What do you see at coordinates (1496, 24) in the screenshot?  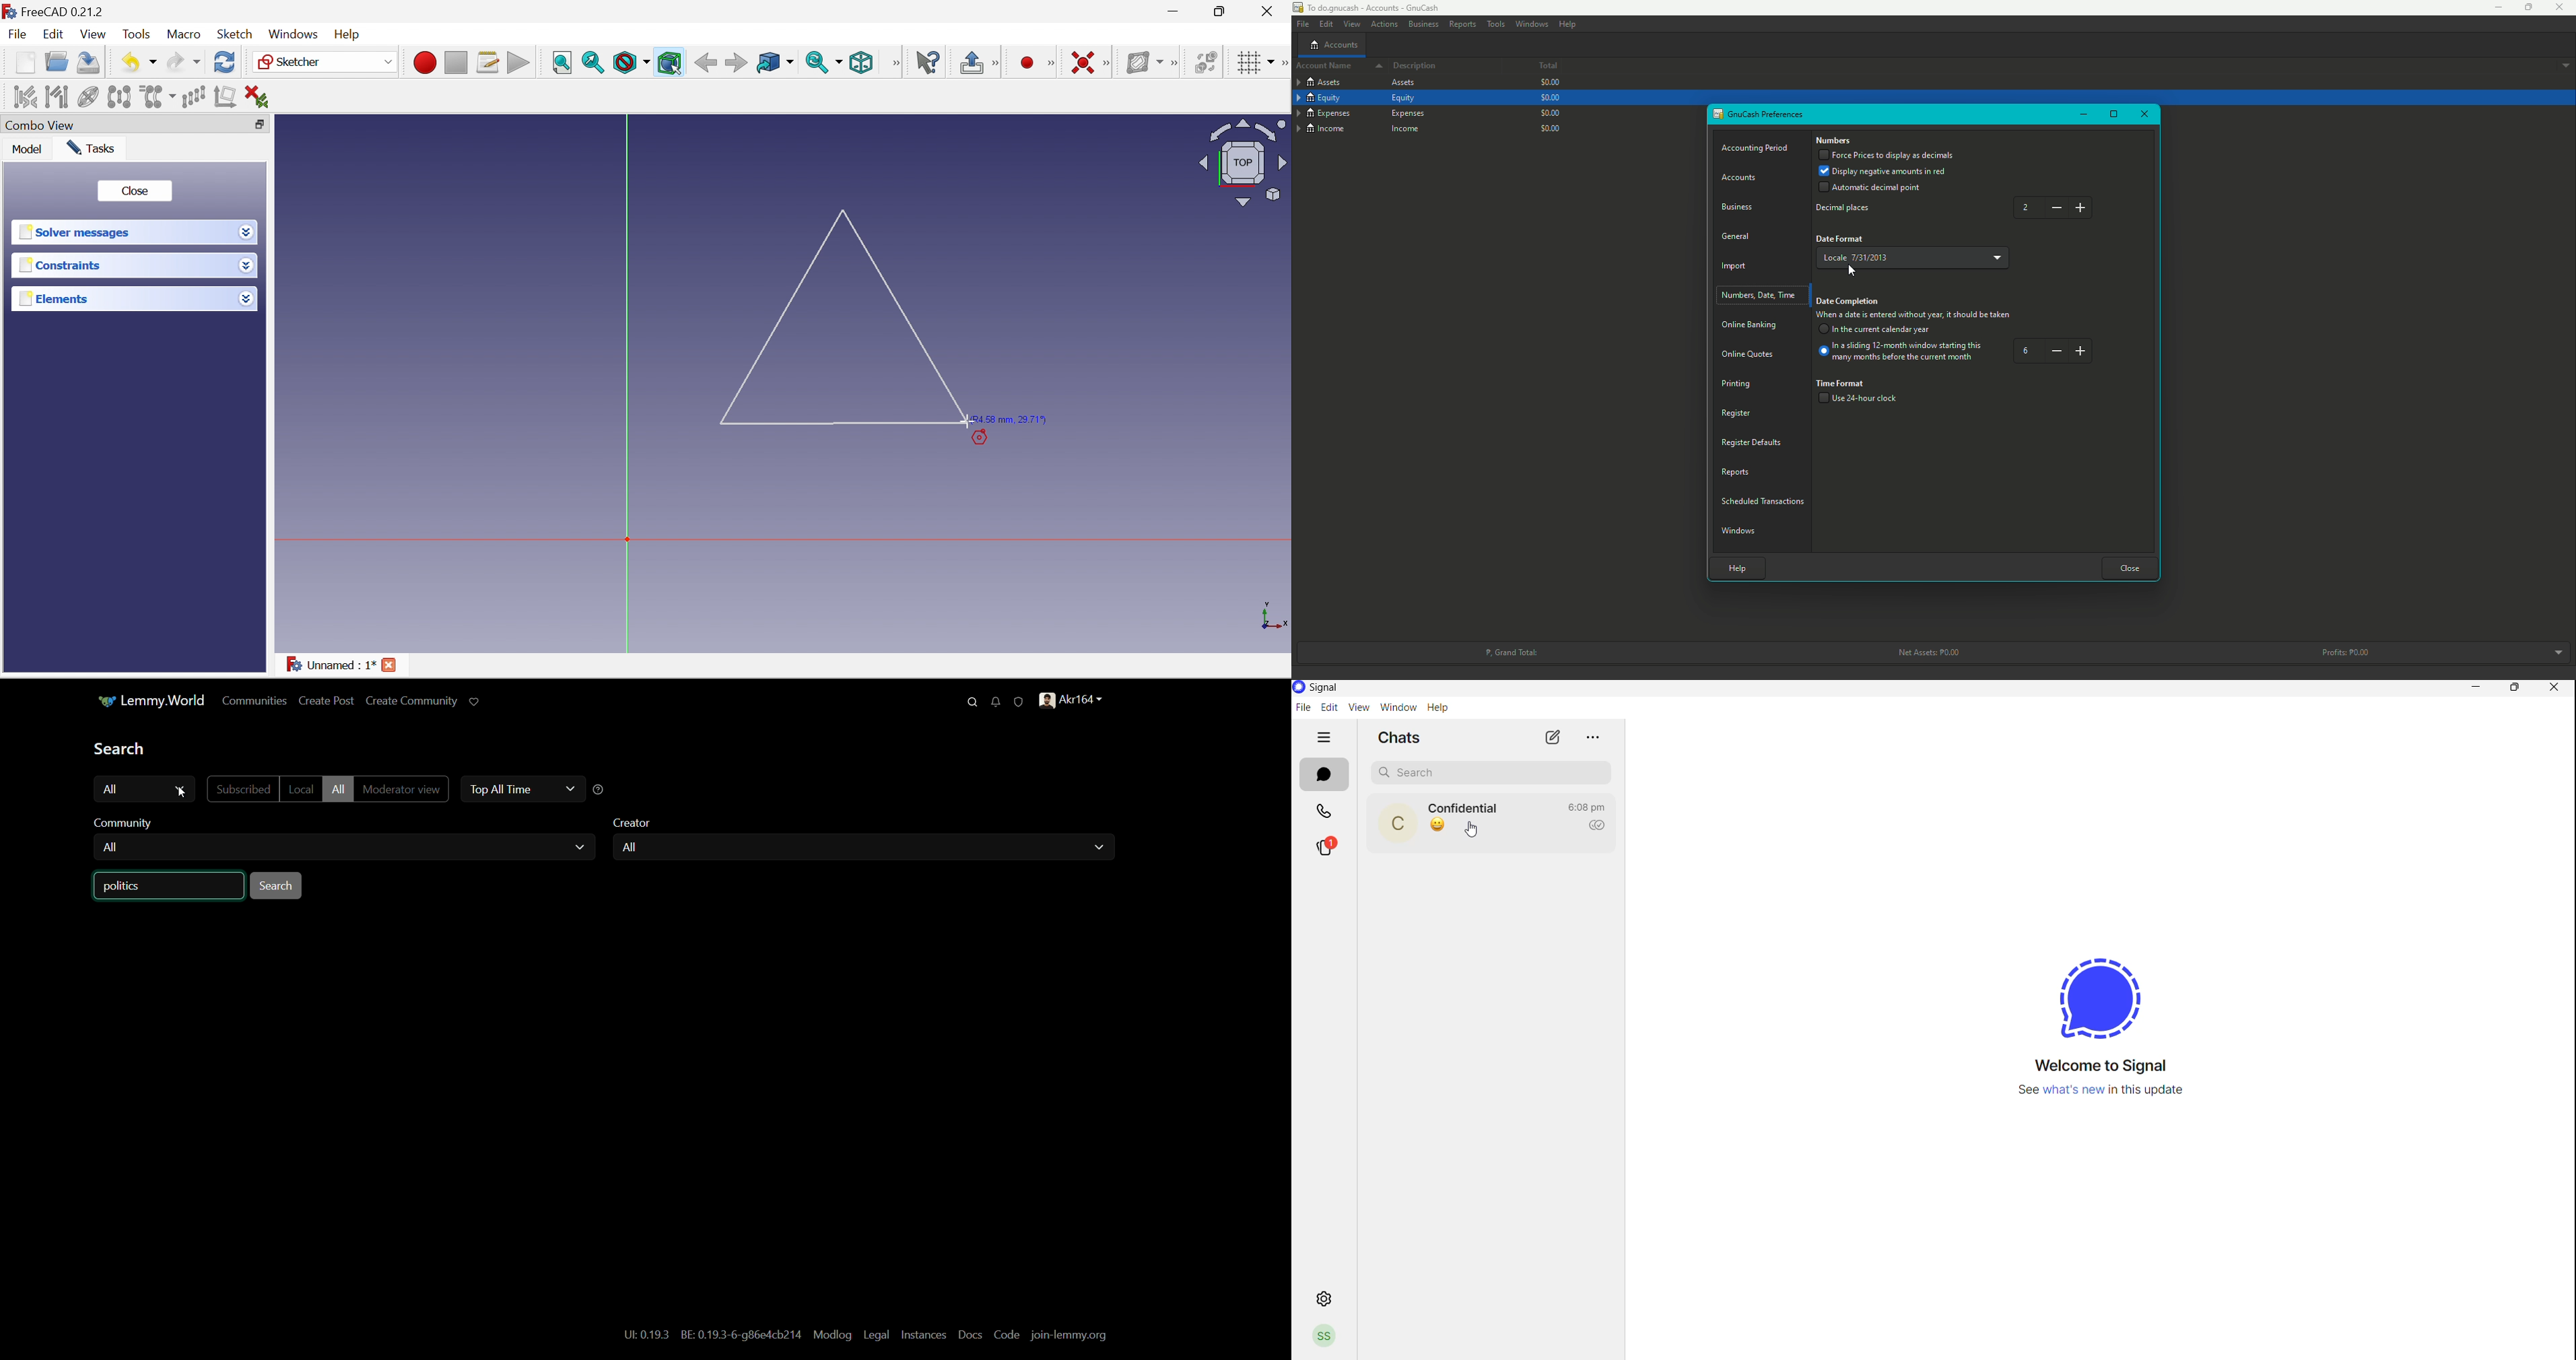 I see `Tools` at bounding box center [1496, 24].